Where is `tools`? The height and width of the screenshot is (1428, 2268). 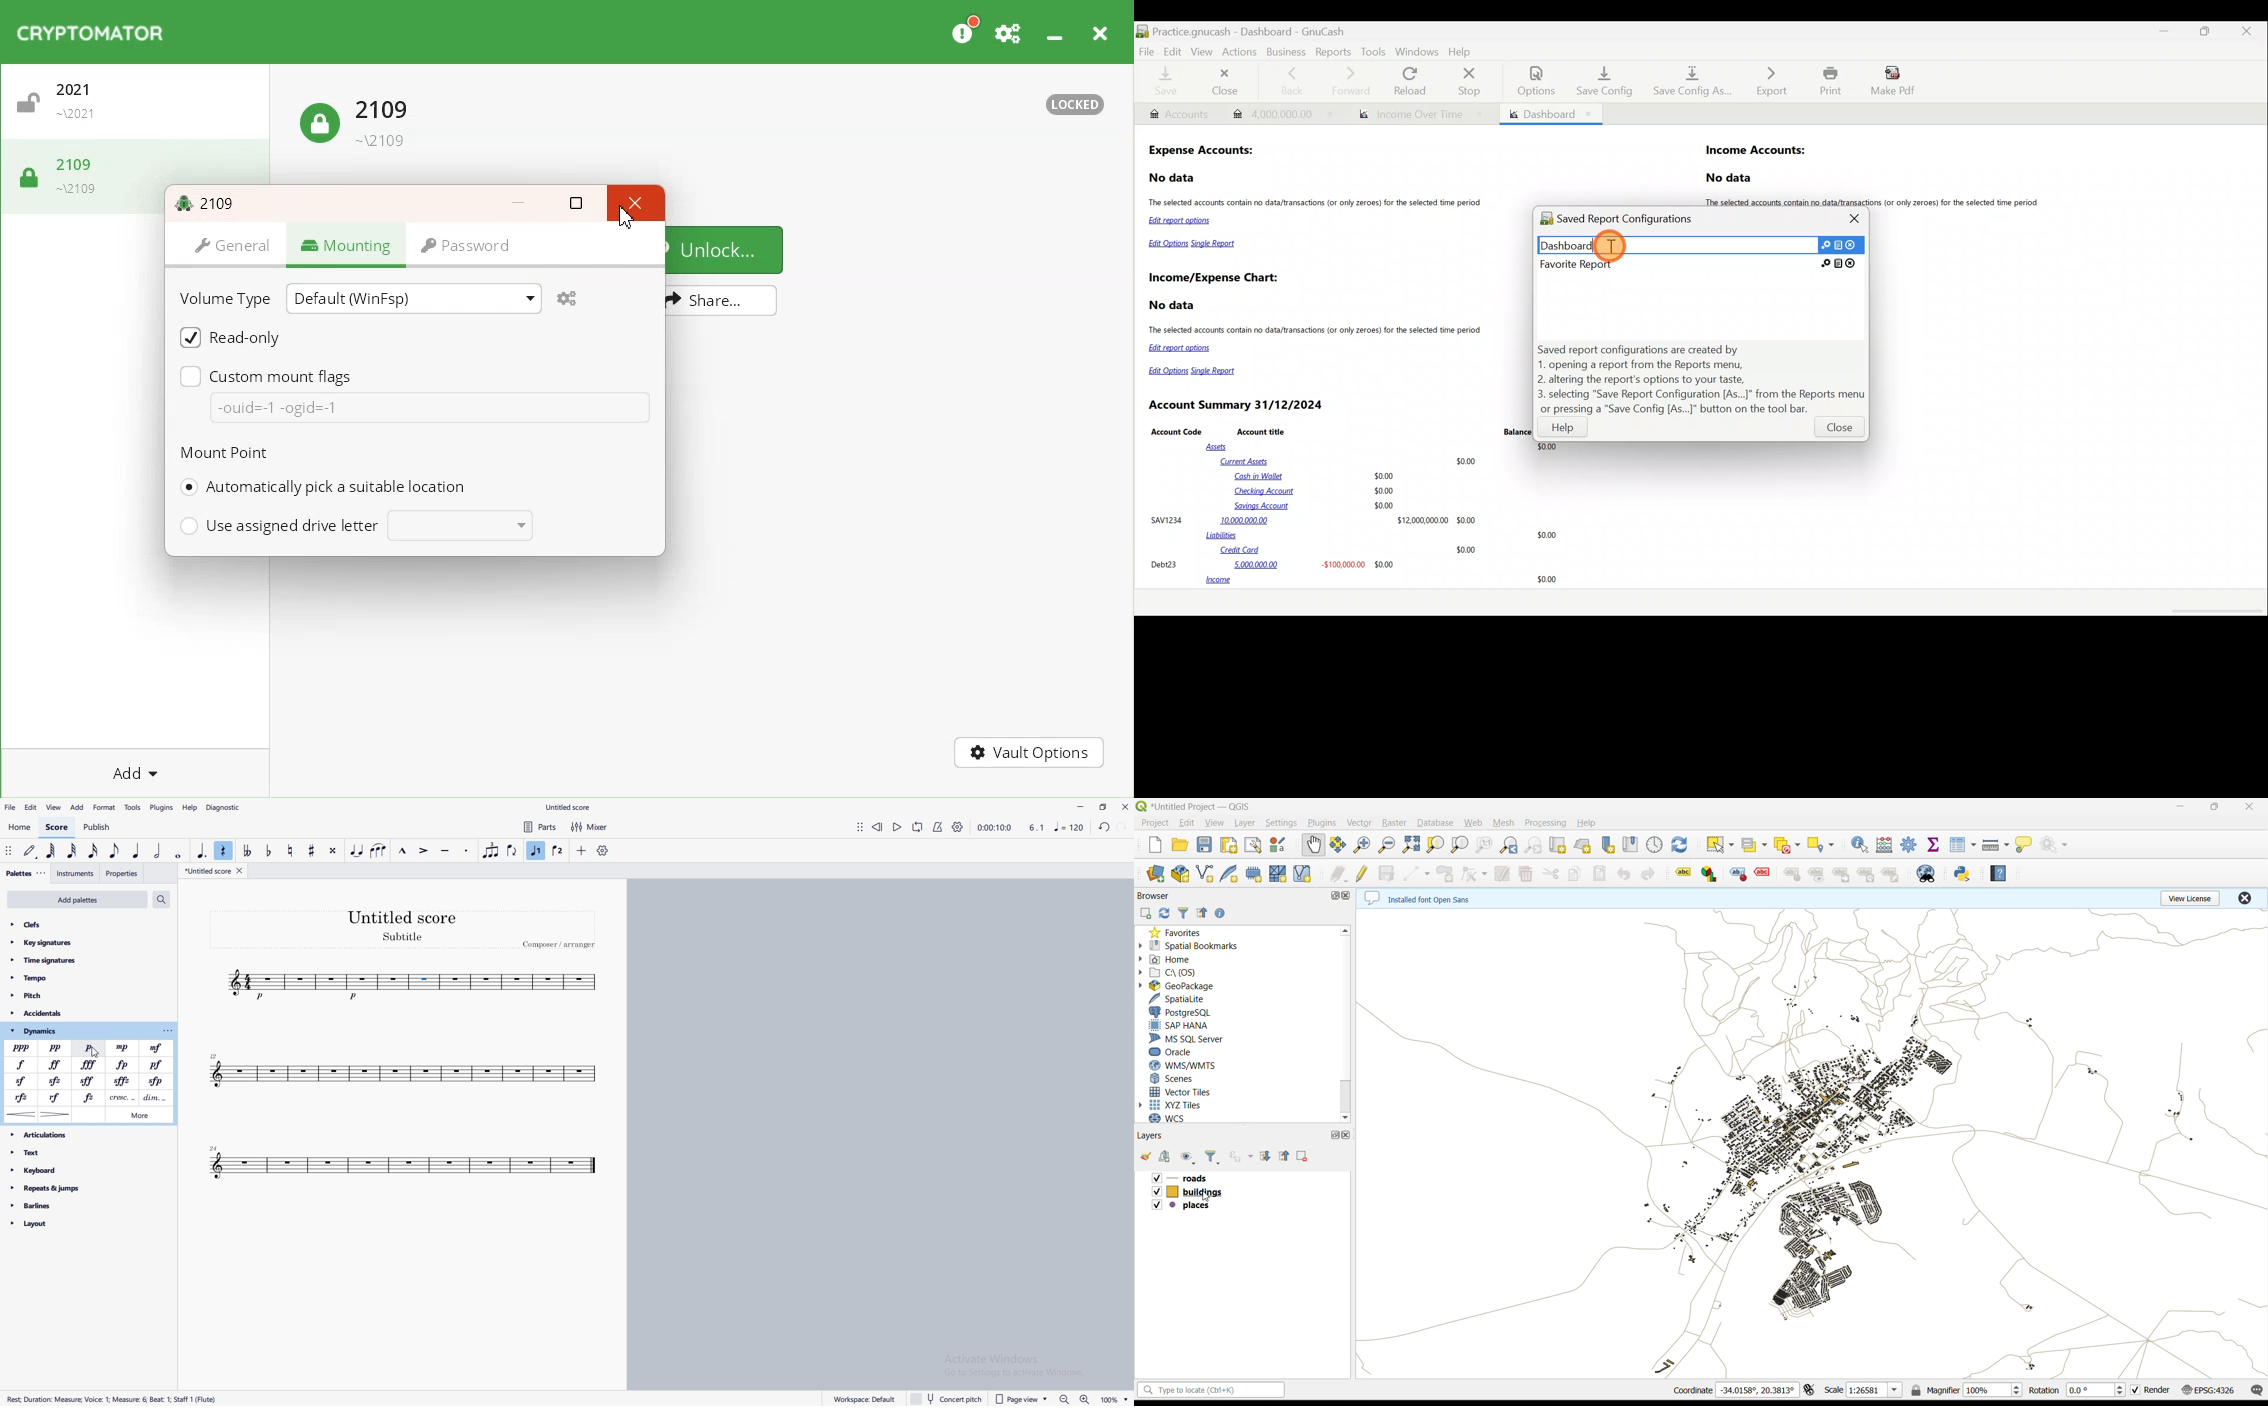 tools is located at coordinates (132, 807).